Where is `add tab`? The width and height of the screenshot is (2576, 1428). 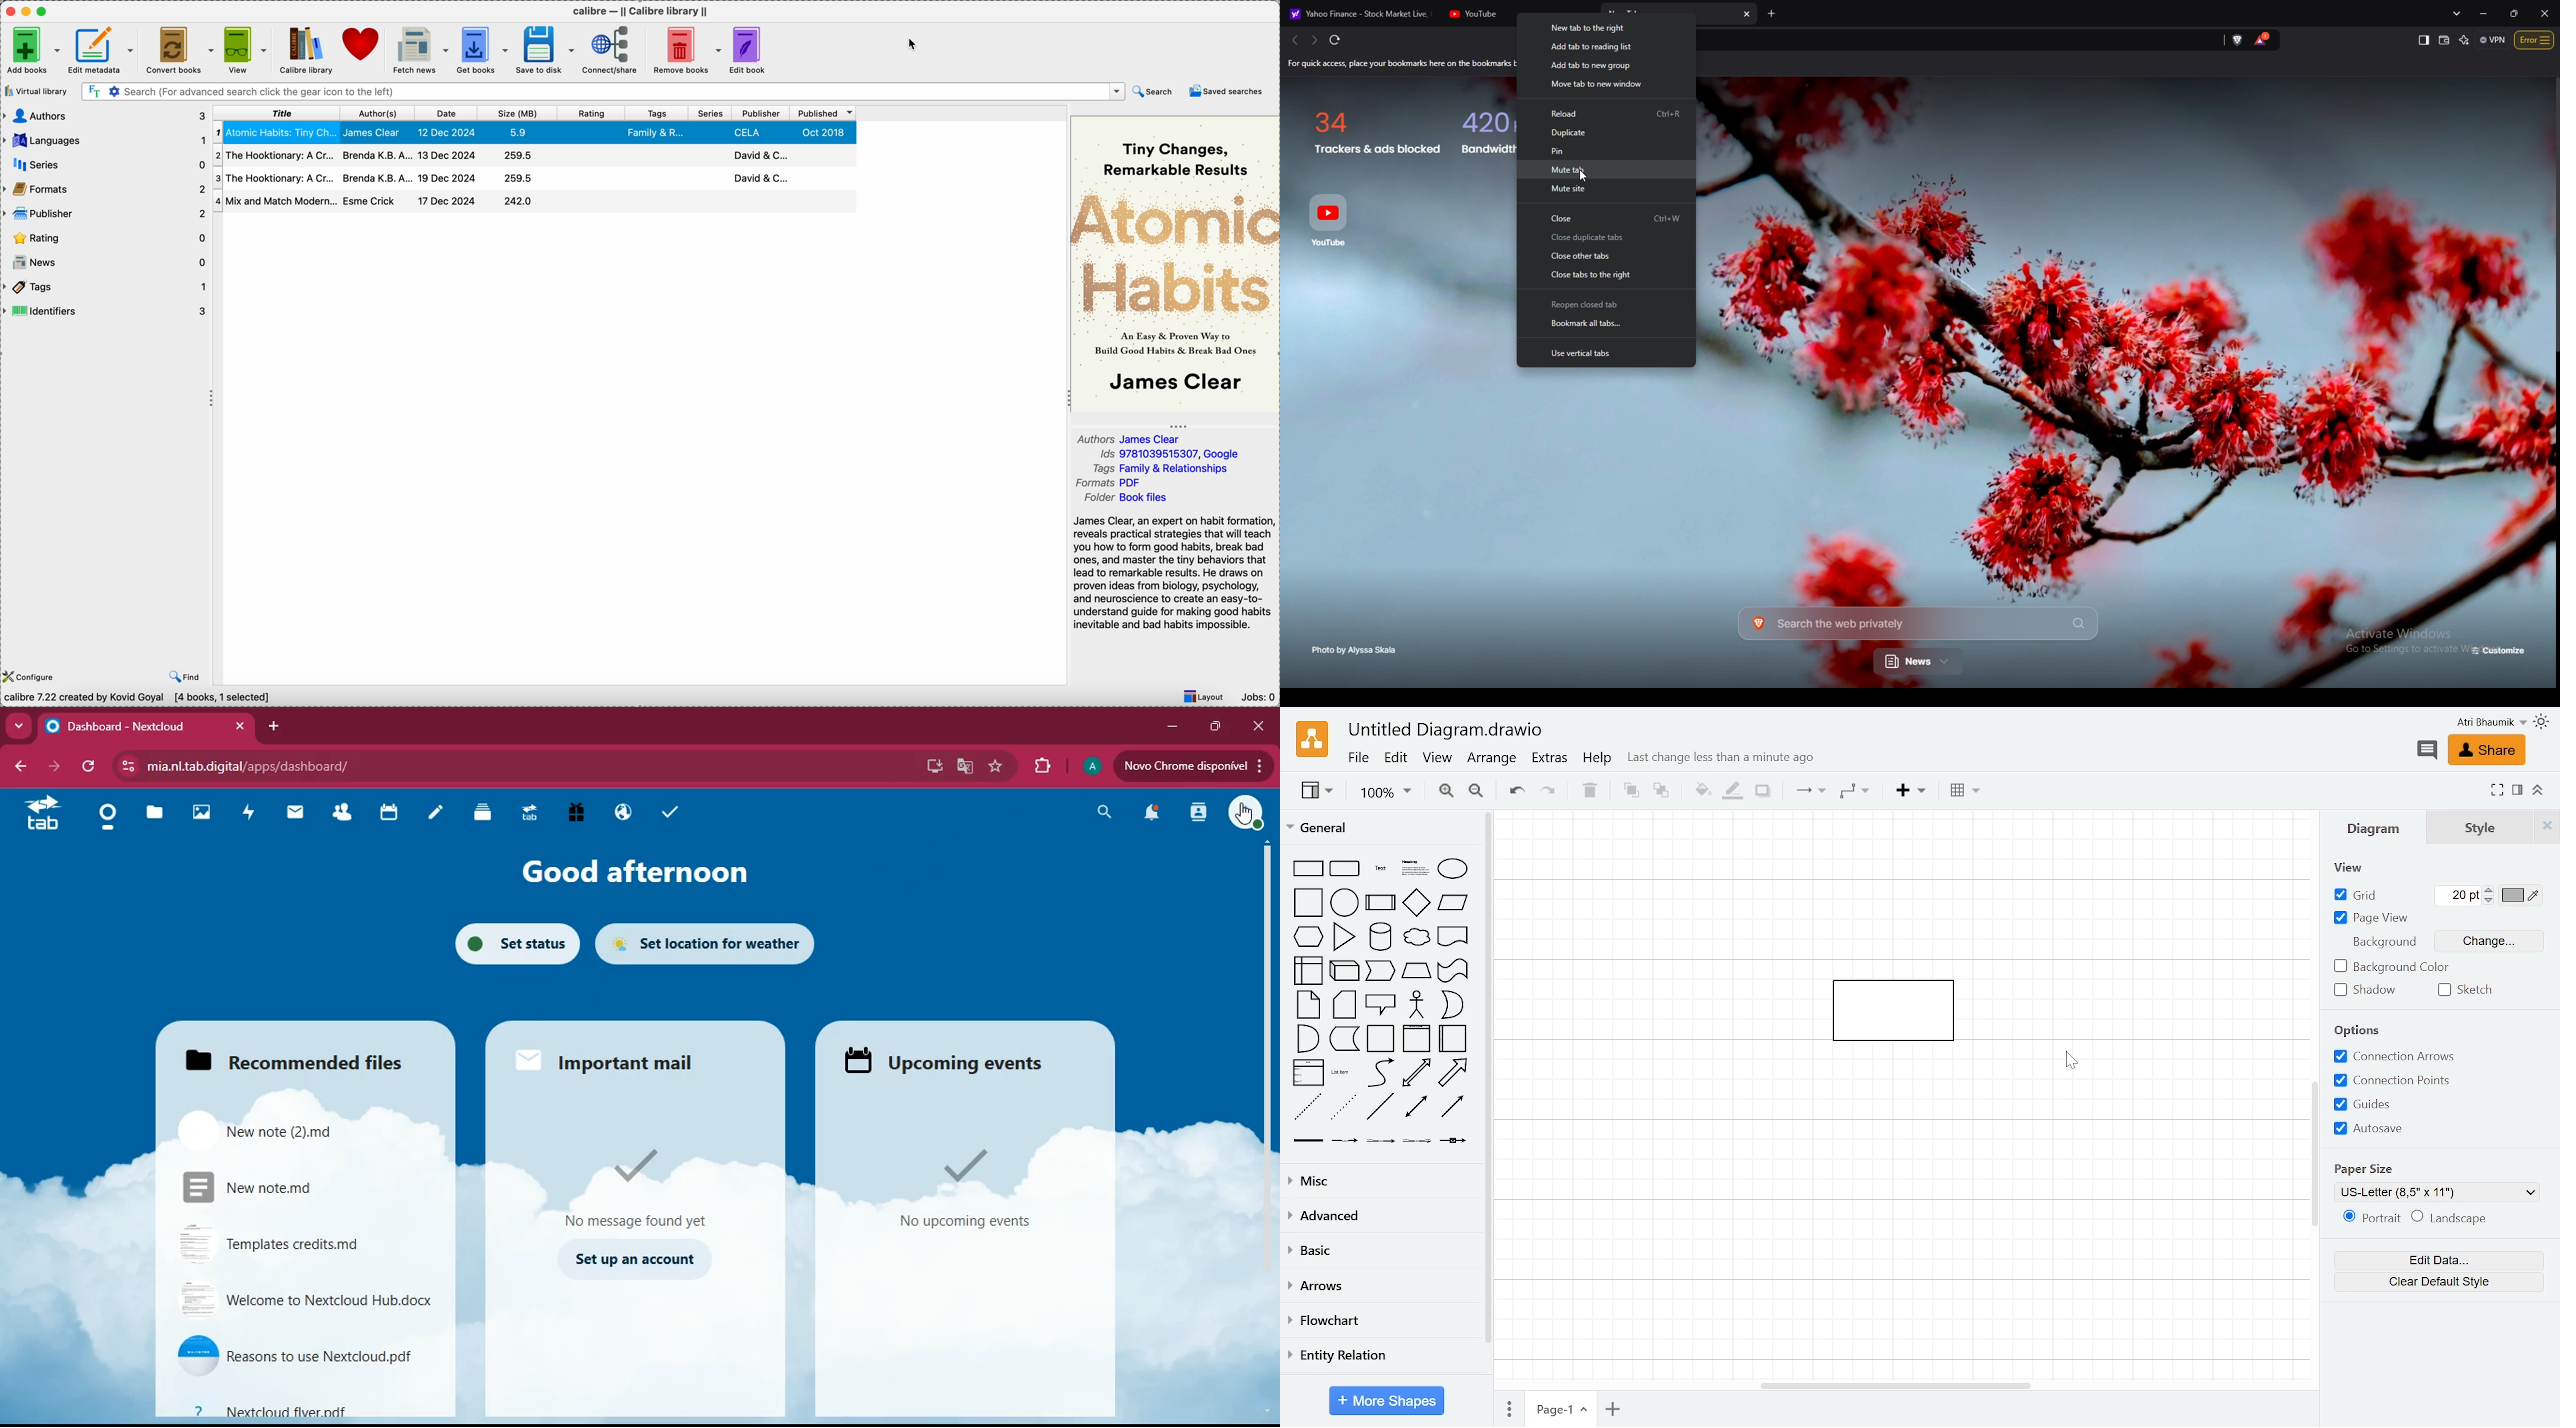
add tab is located at coordinates (274, 726).